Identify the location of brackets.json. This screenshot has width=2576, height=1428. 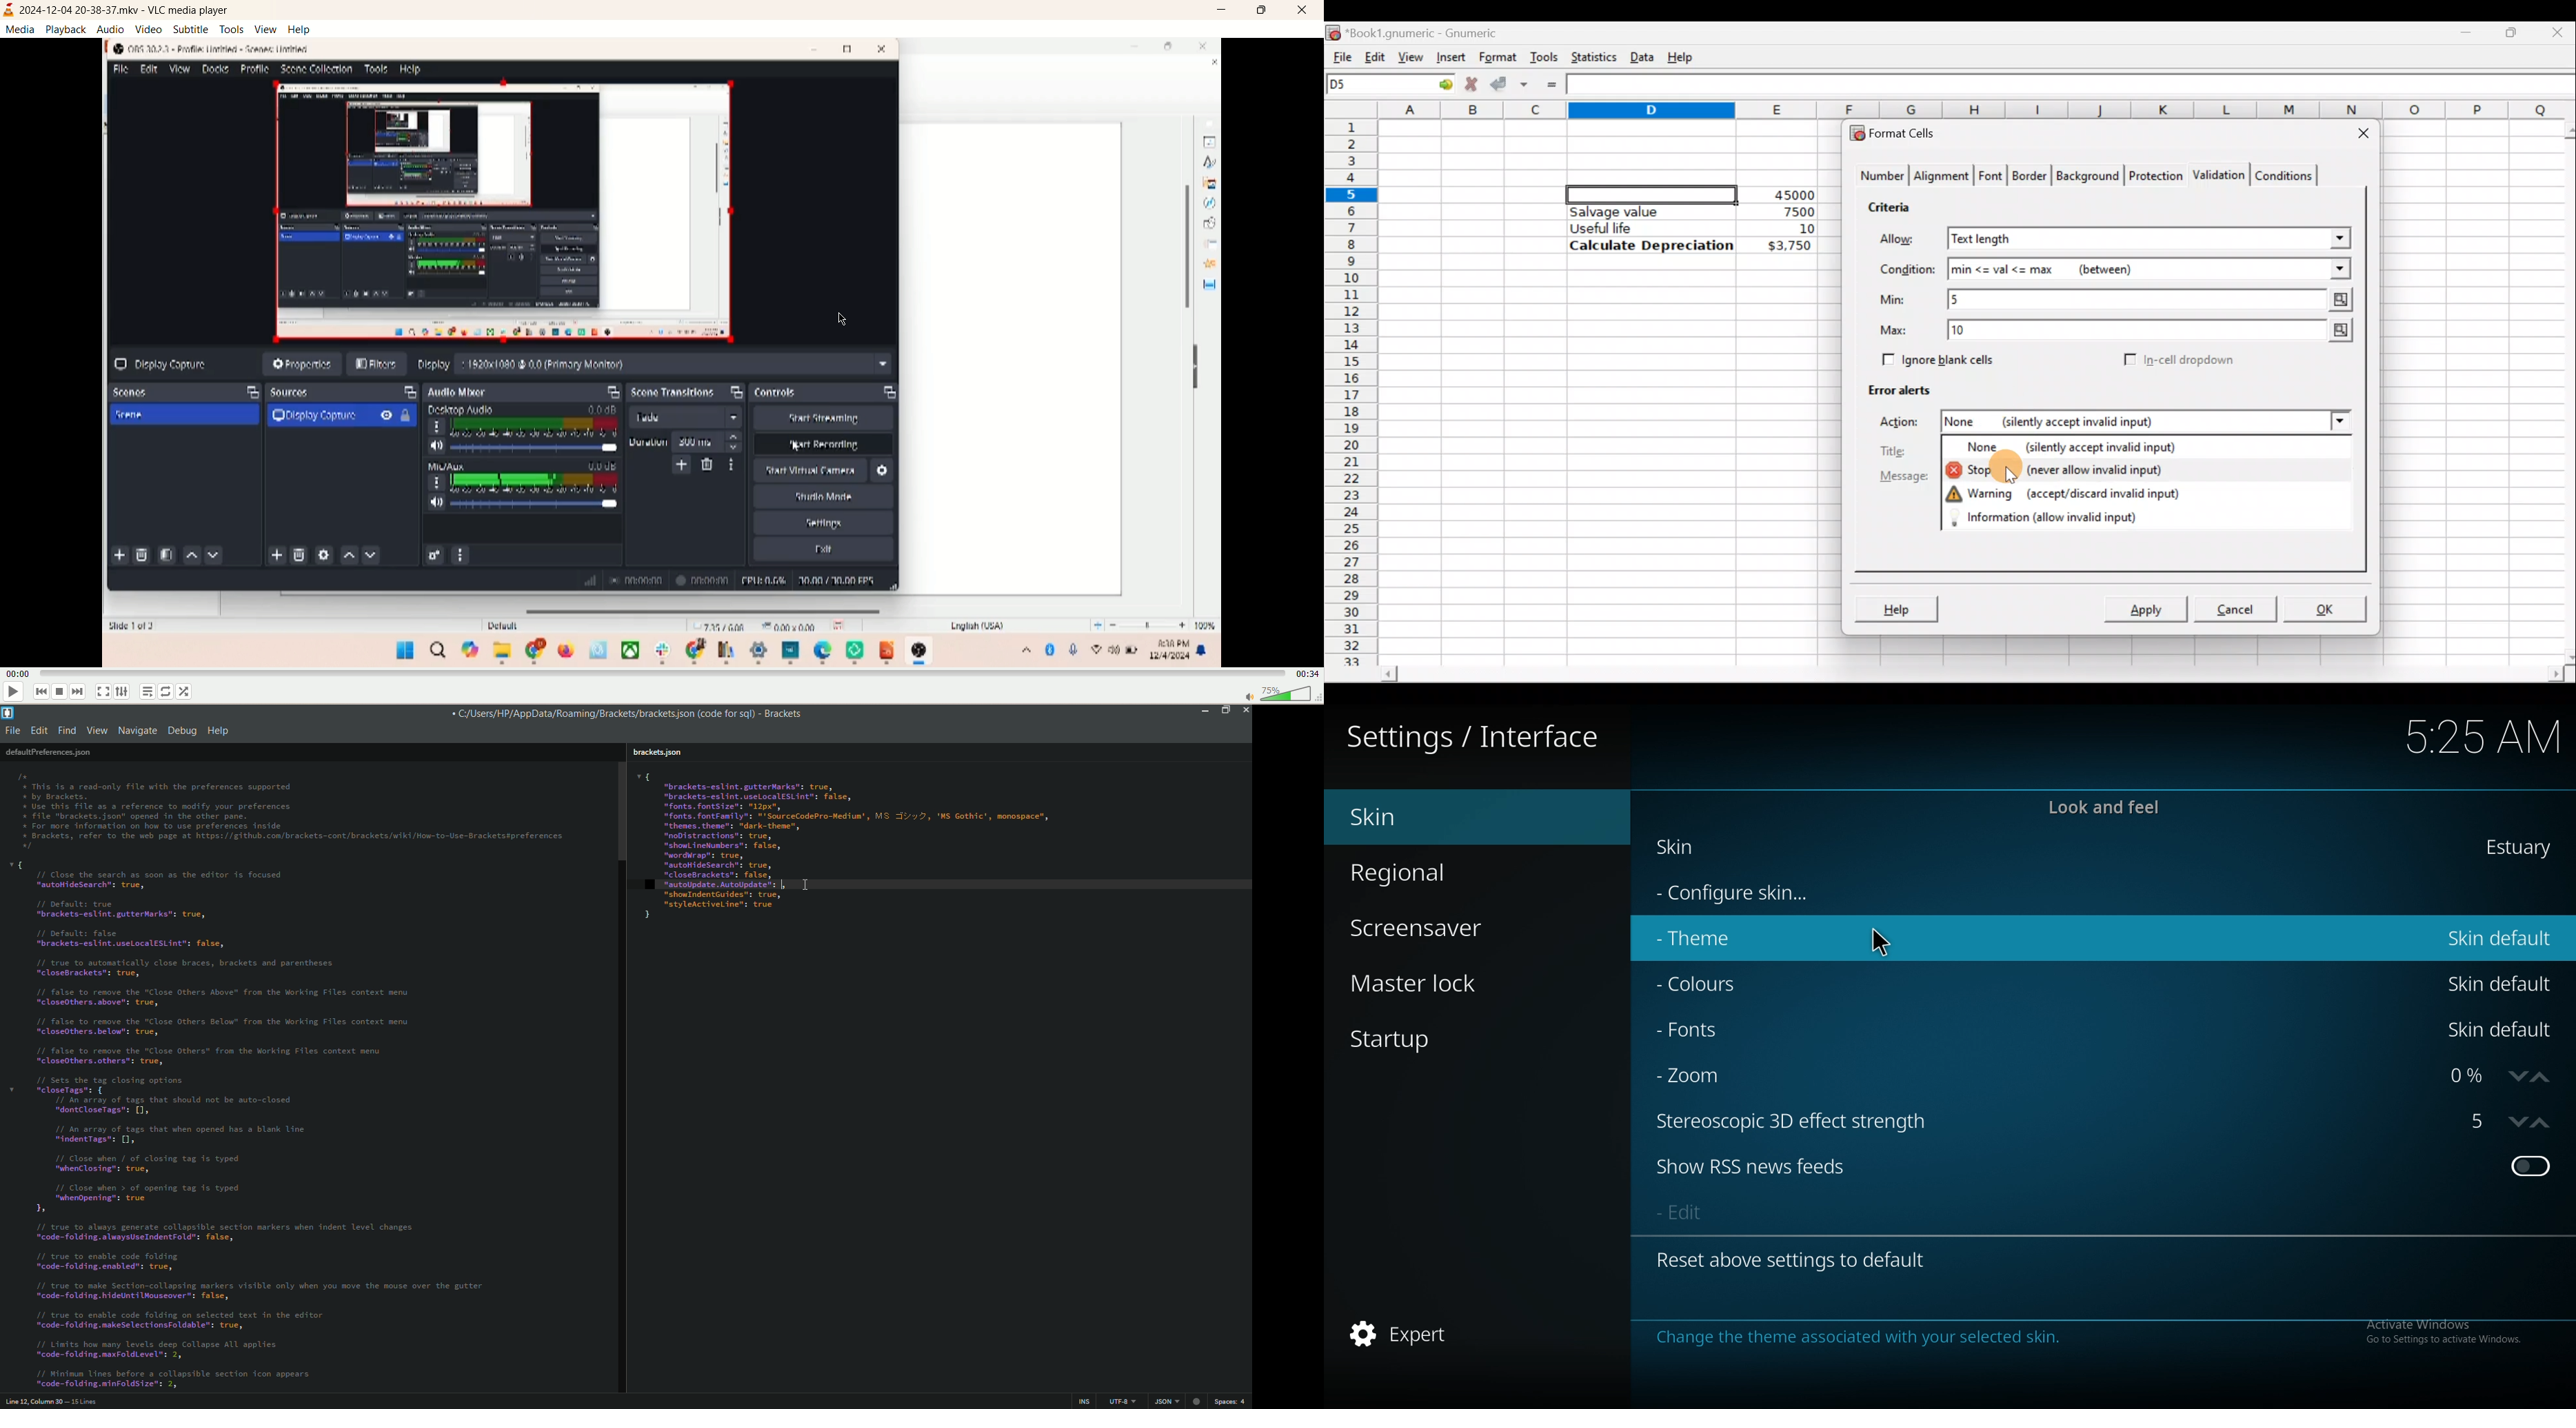
(656, 753).